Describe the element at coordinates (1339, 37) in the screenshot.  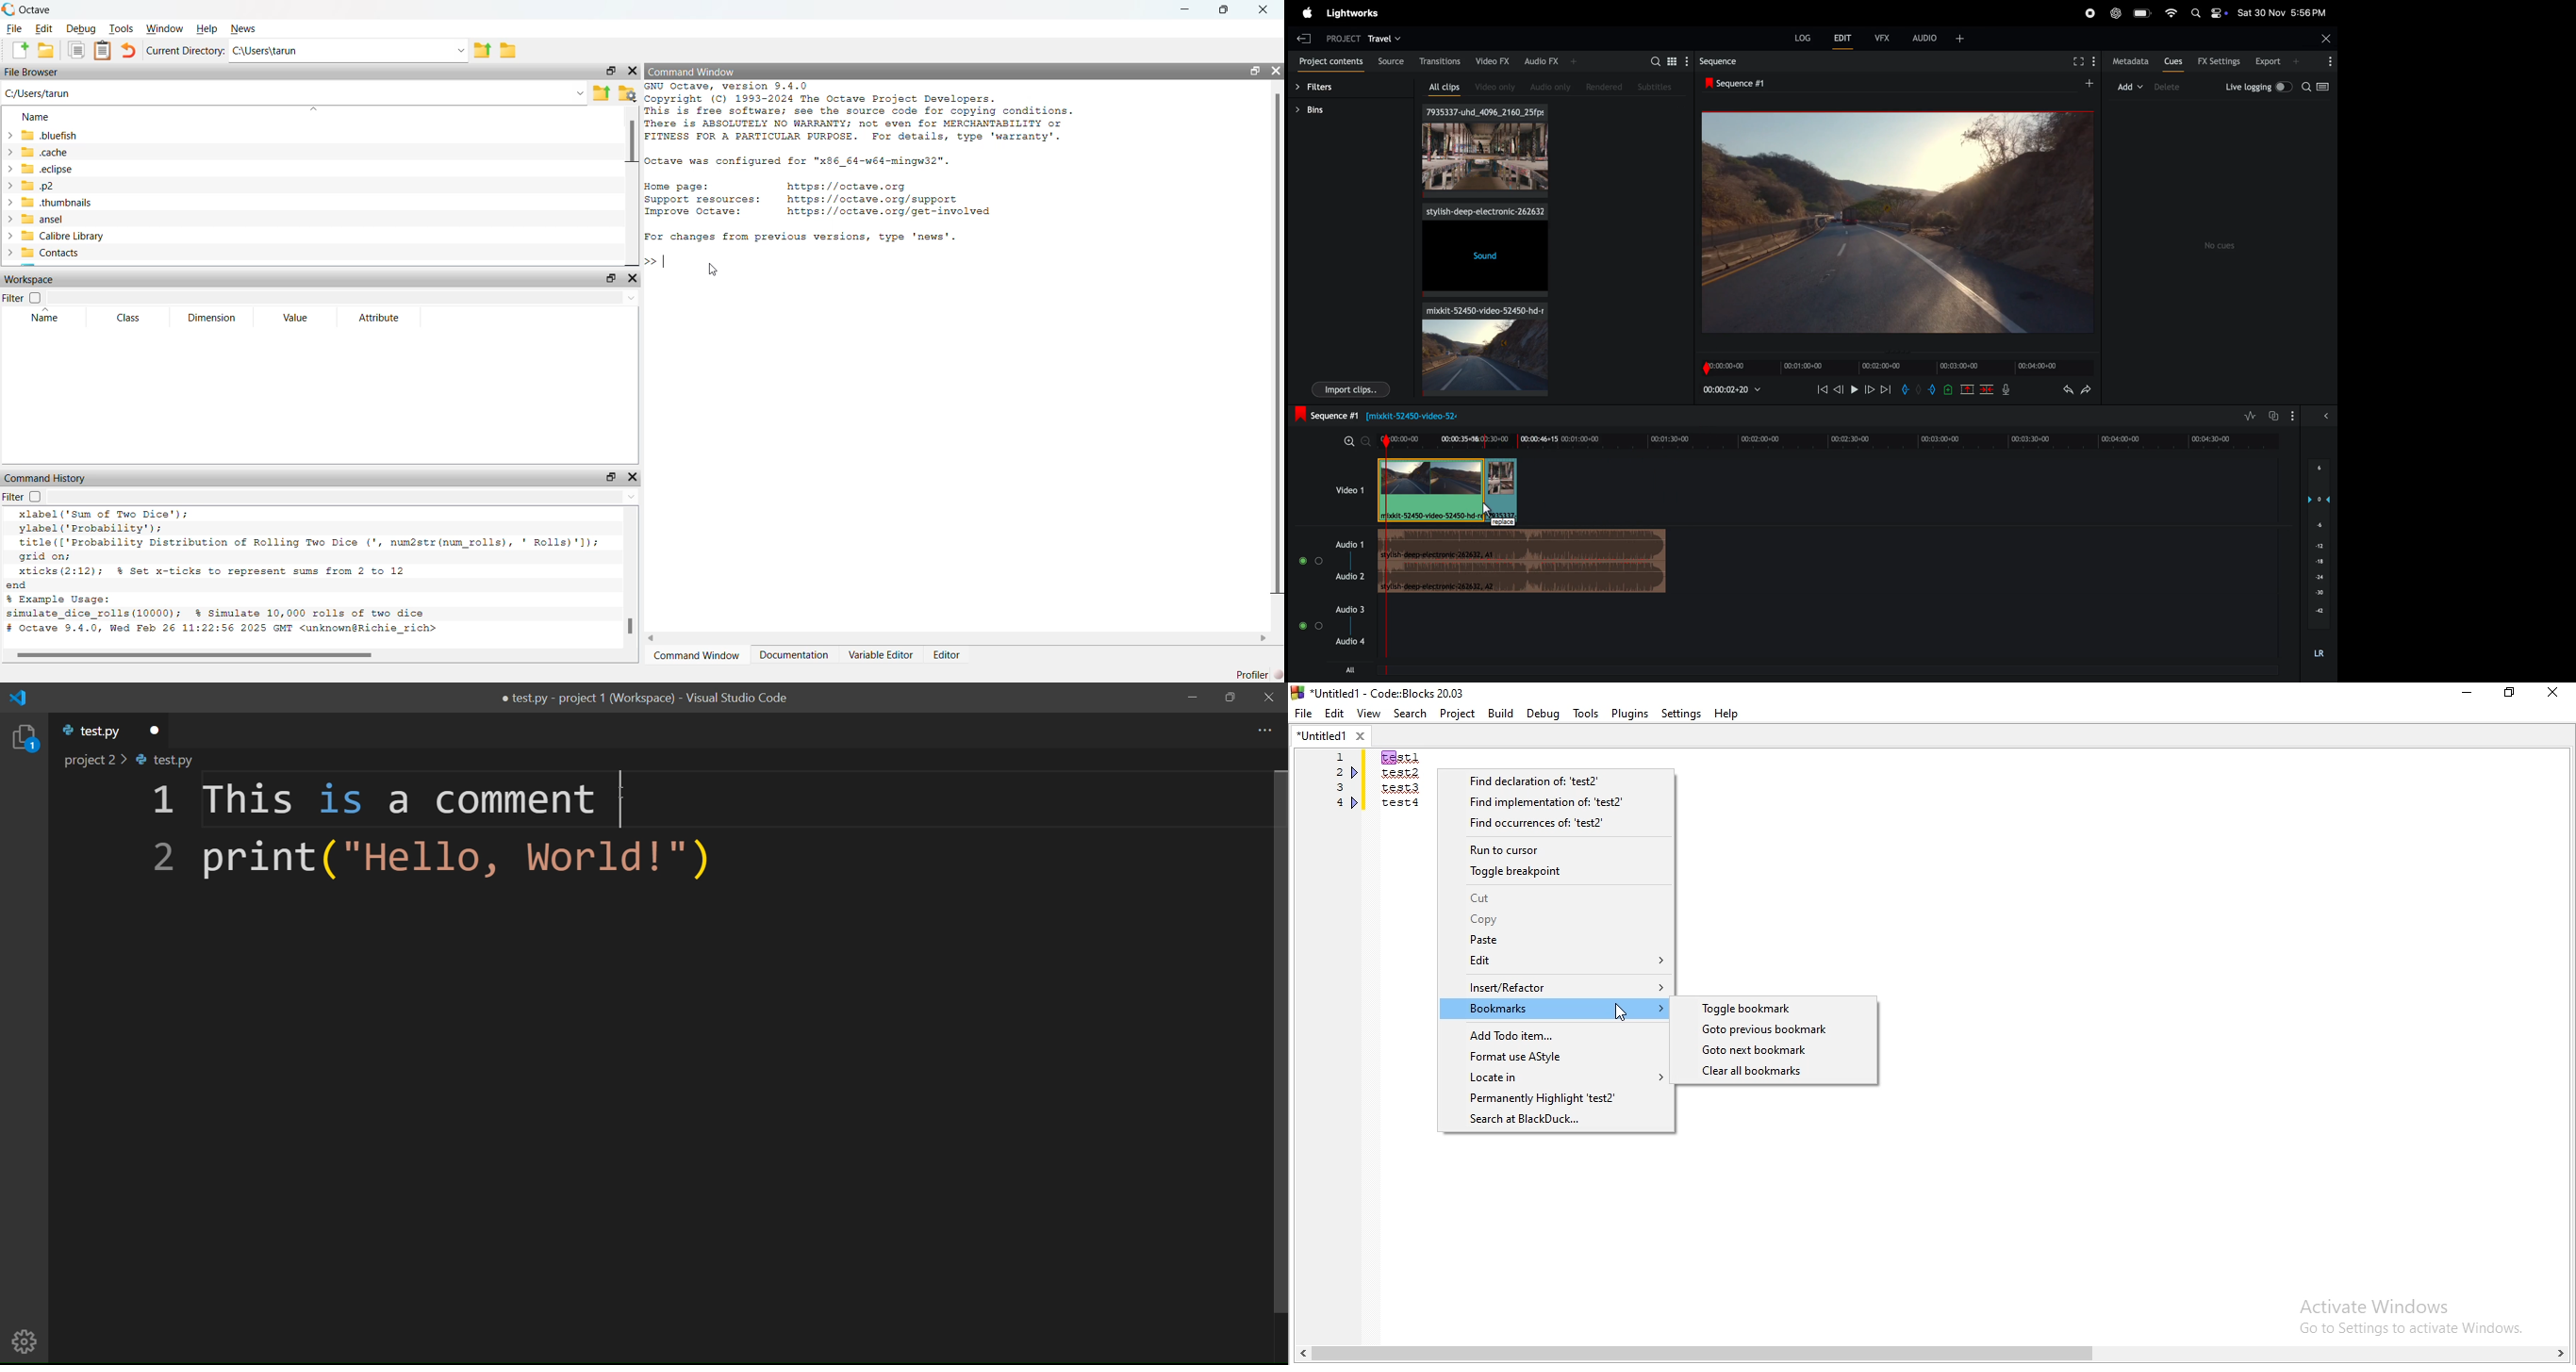
I see `project` at that location.